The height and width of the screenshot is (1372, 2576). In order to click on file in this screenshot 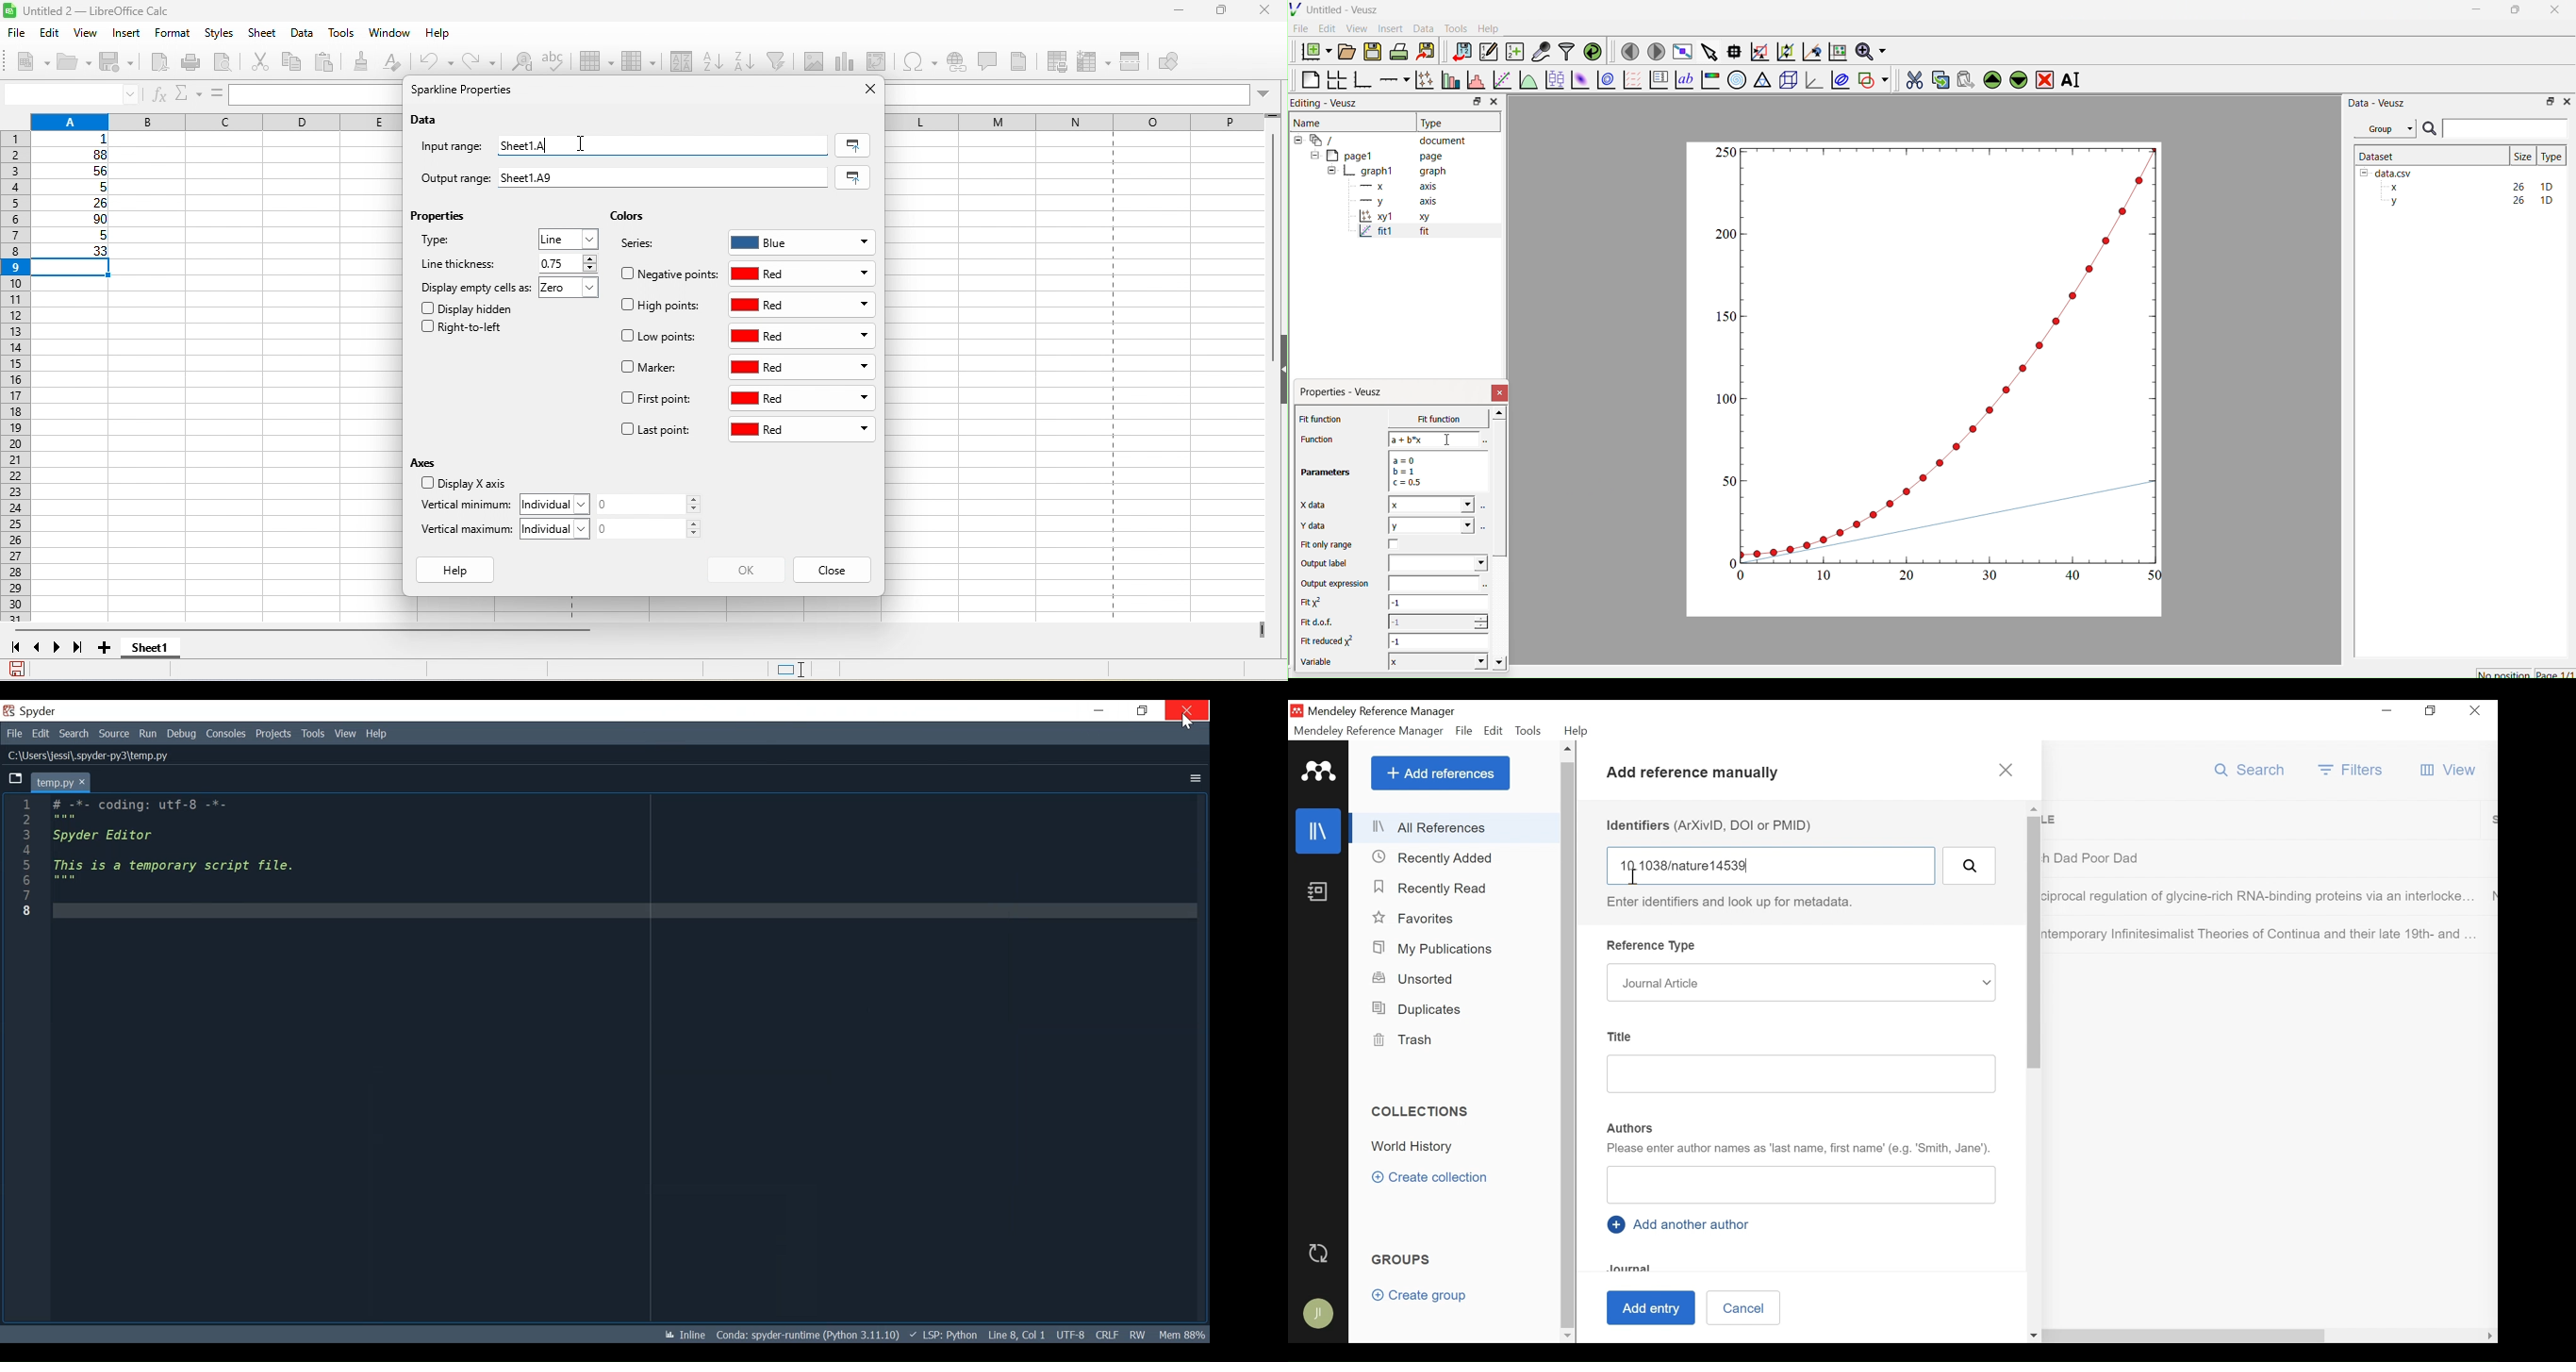, I will do `click(15, 31)`.